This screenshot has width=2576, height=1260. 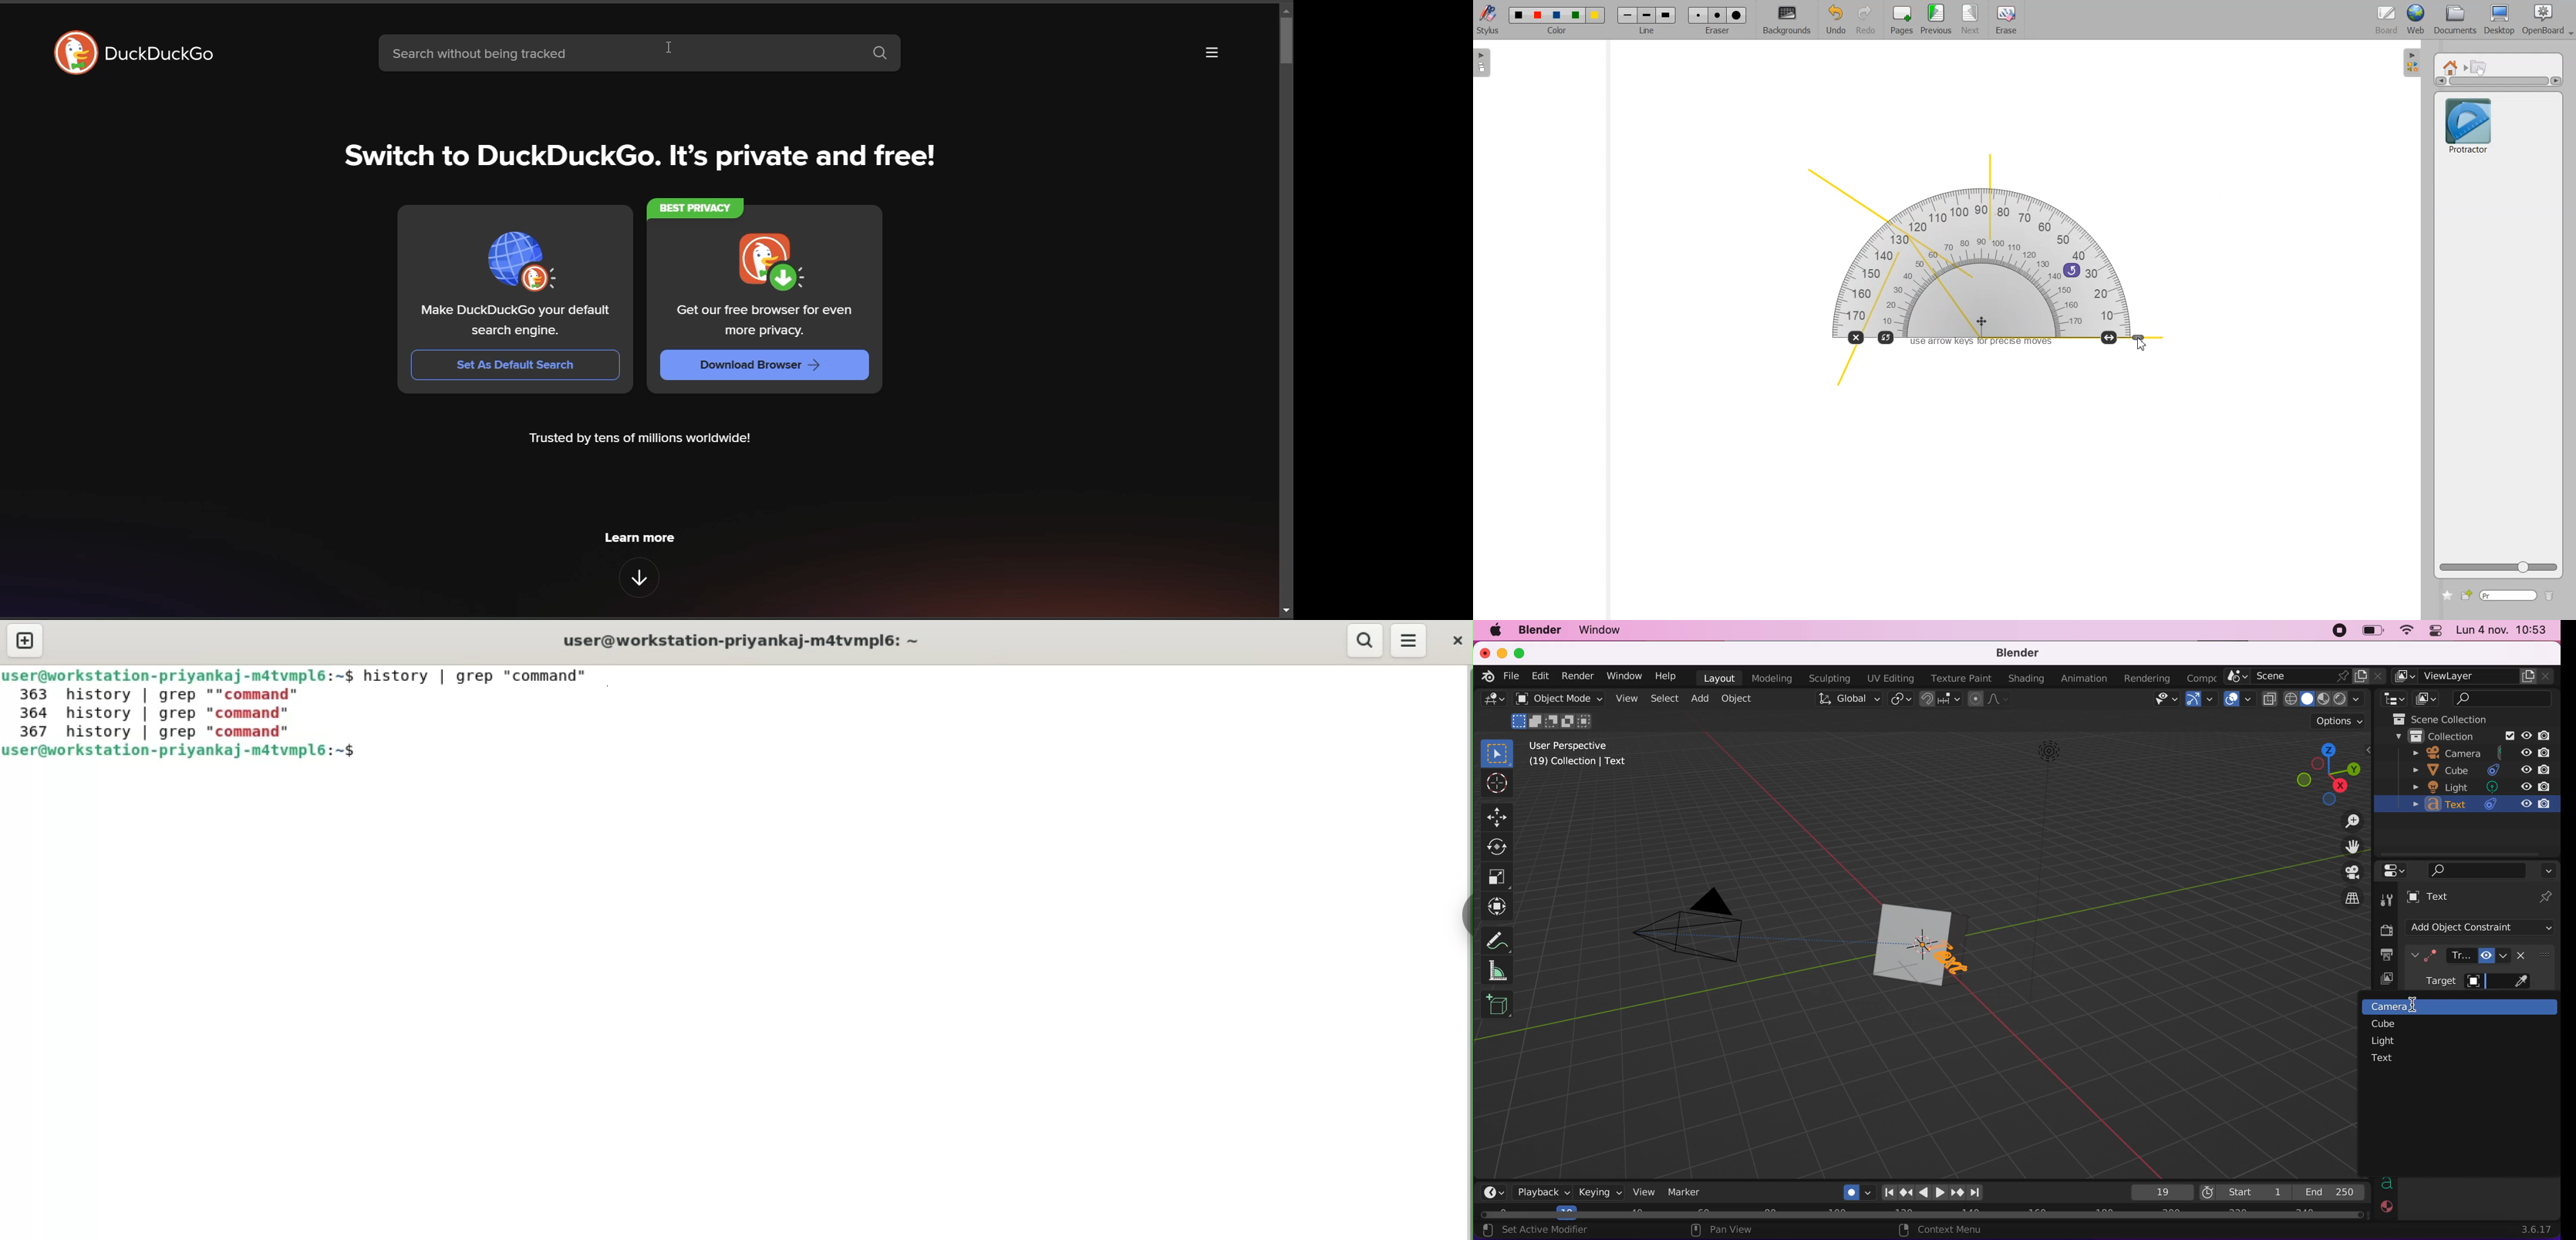 I want to click on cursor, so click(x=673, y=49).